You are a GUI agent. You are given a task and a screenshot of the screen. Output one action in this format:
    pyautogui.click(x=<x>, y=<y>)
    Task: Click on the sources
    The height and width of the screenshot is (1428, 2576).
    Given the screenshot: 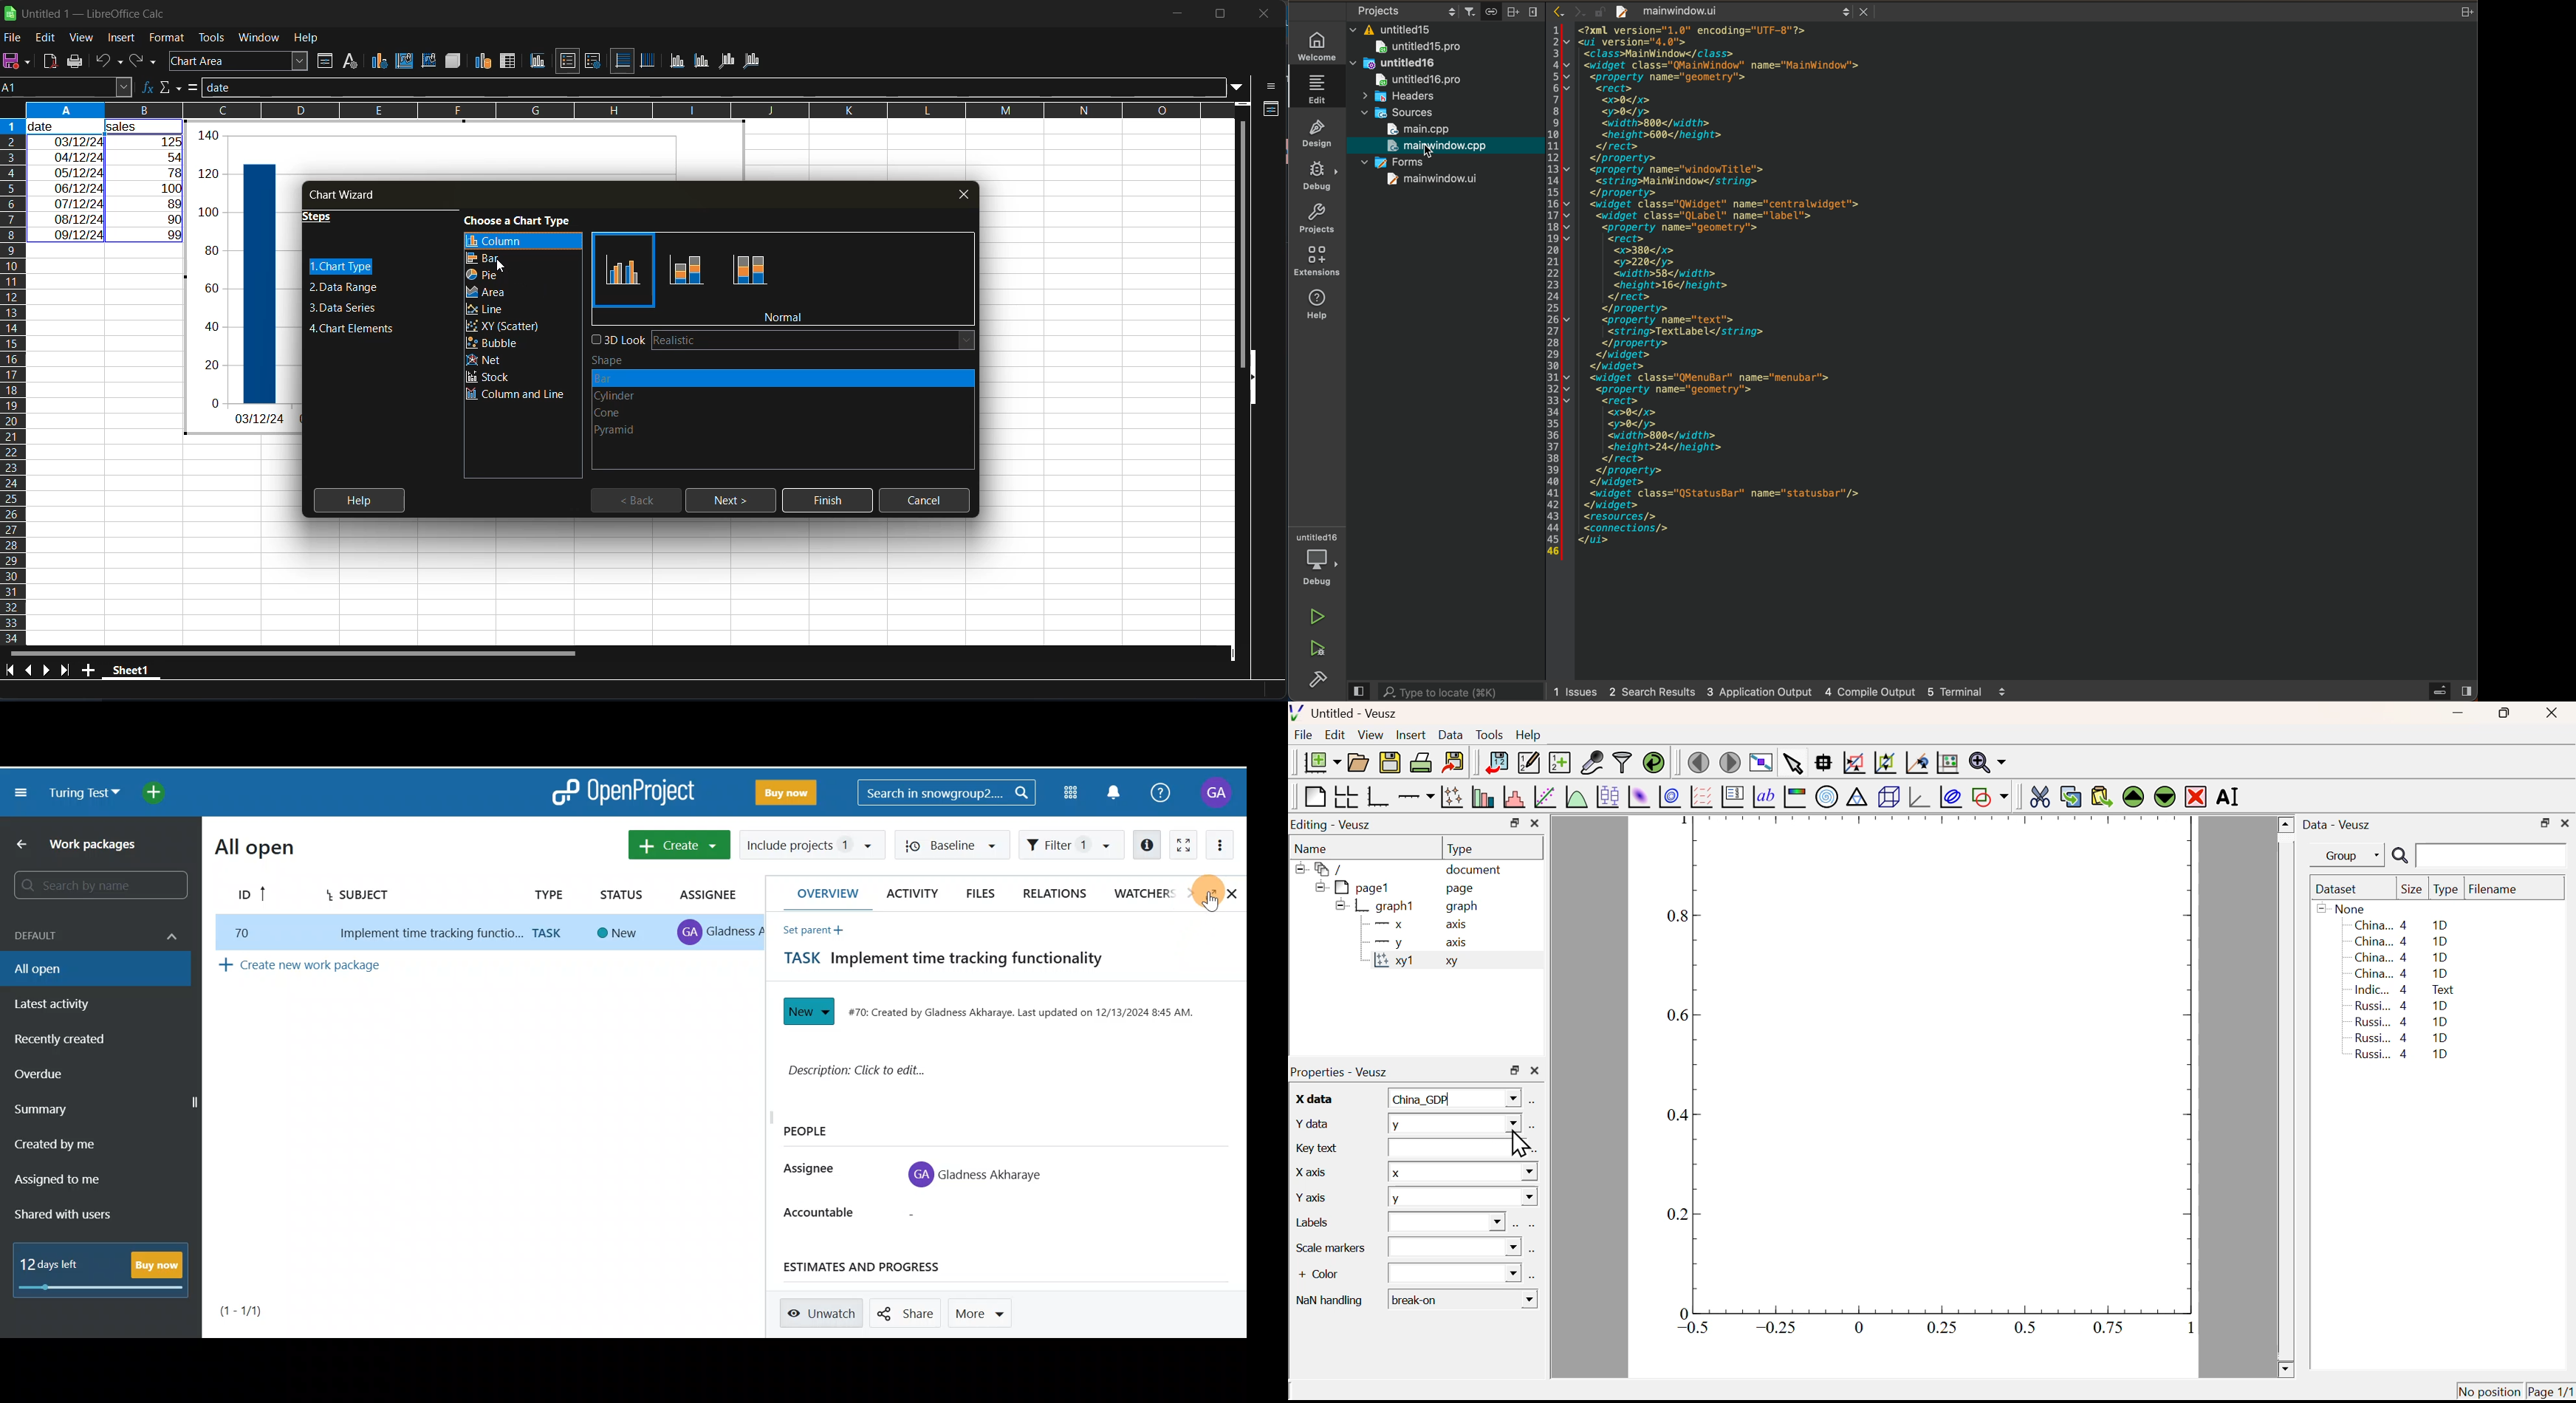 What is the action you would take?
    pyautogui.click(x=1404, y=113)
    